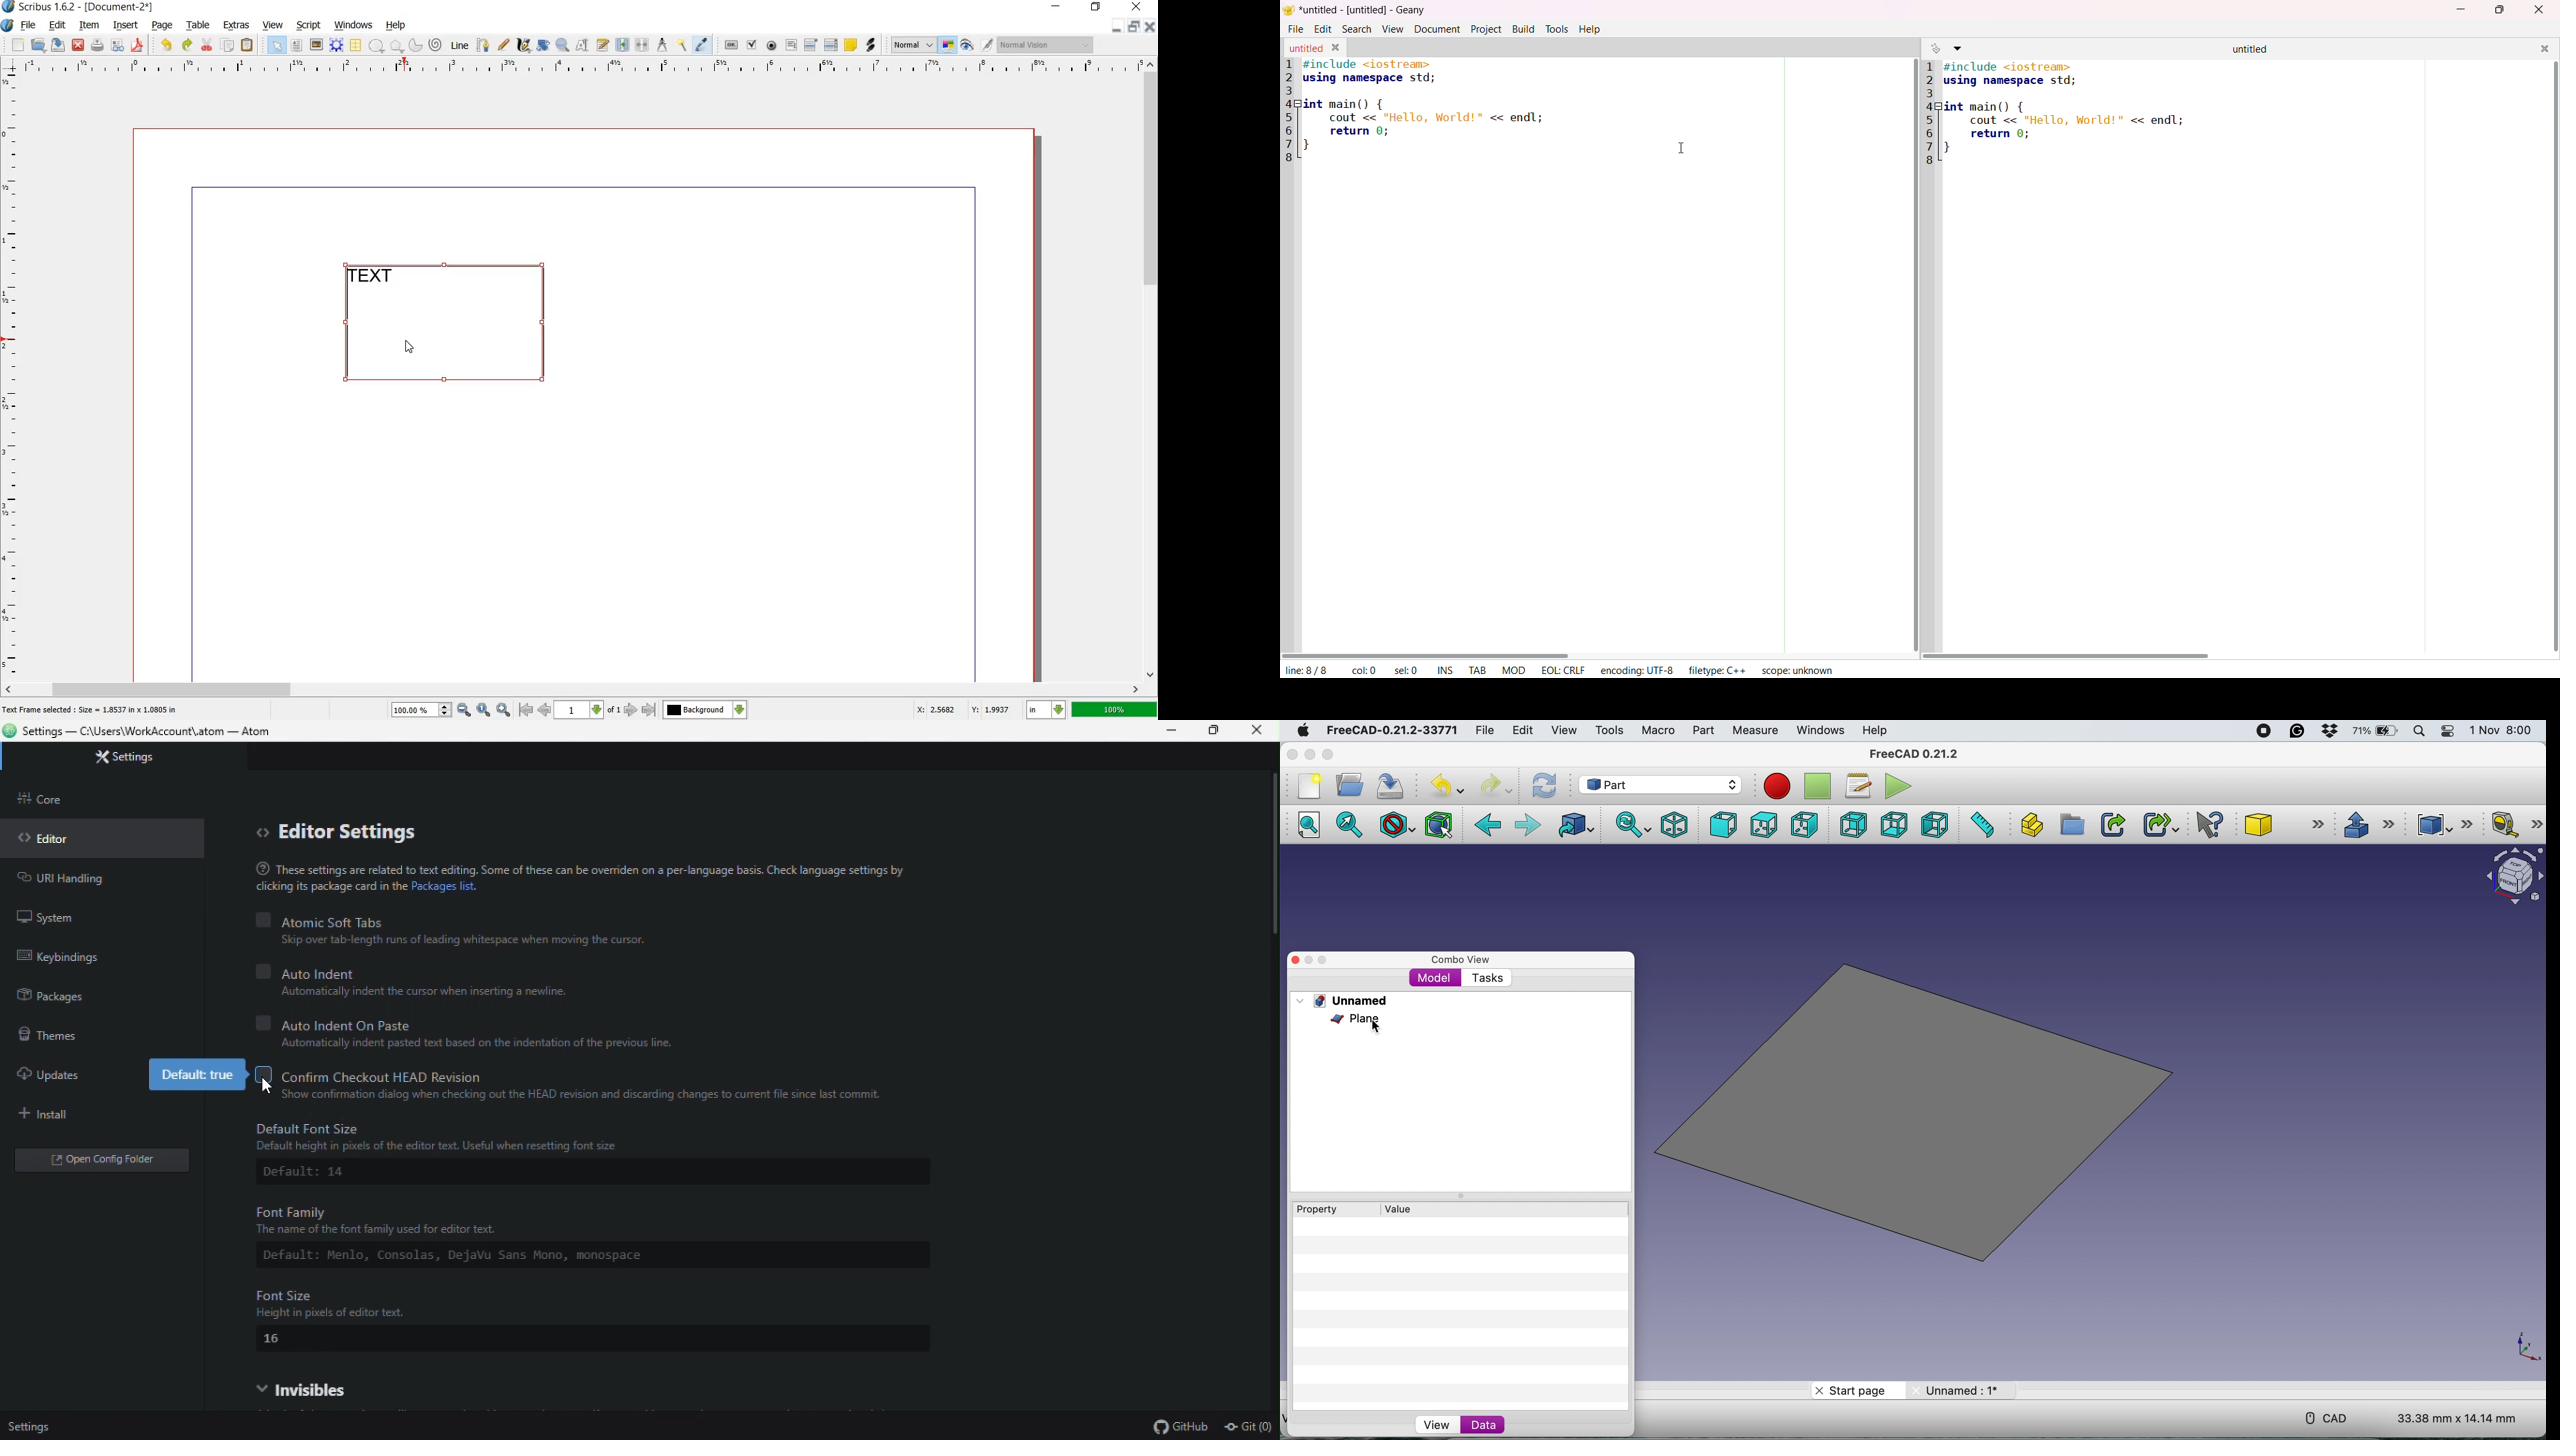  I want to click on calligraphic line, so click(523, 44).